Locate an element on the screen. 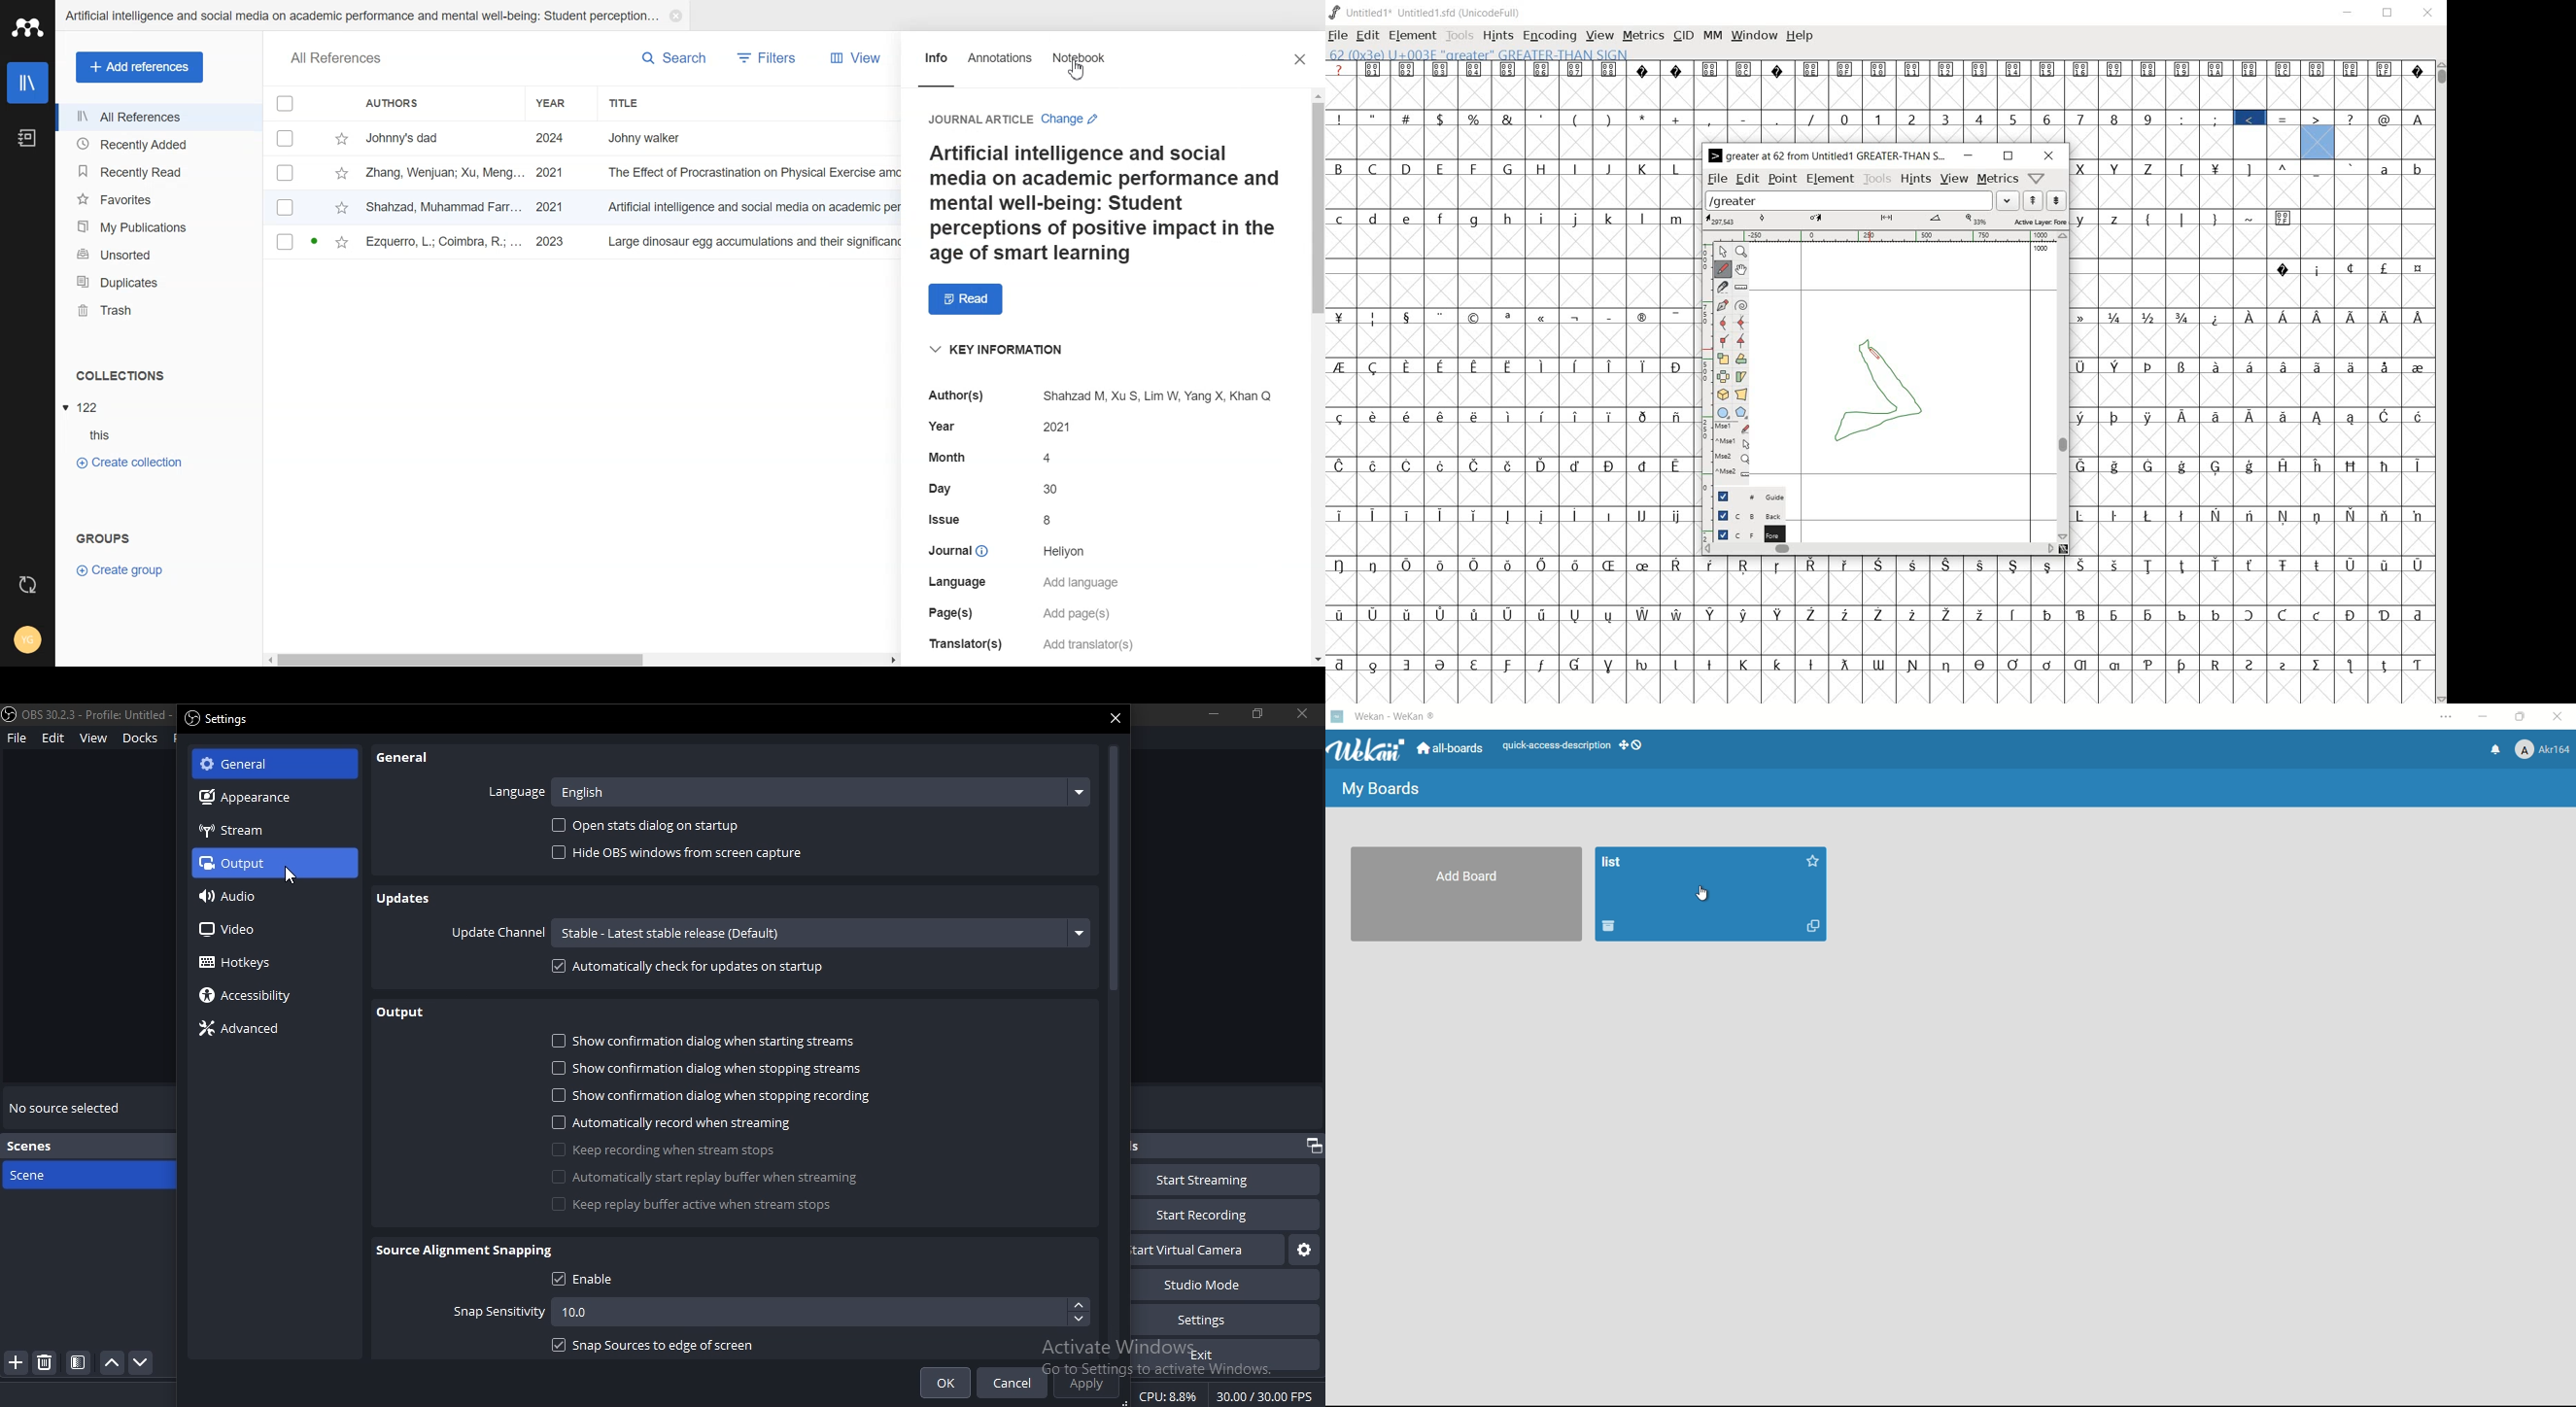  glyph for a closed angle bracket creation is located at coordinates (1895, 397).